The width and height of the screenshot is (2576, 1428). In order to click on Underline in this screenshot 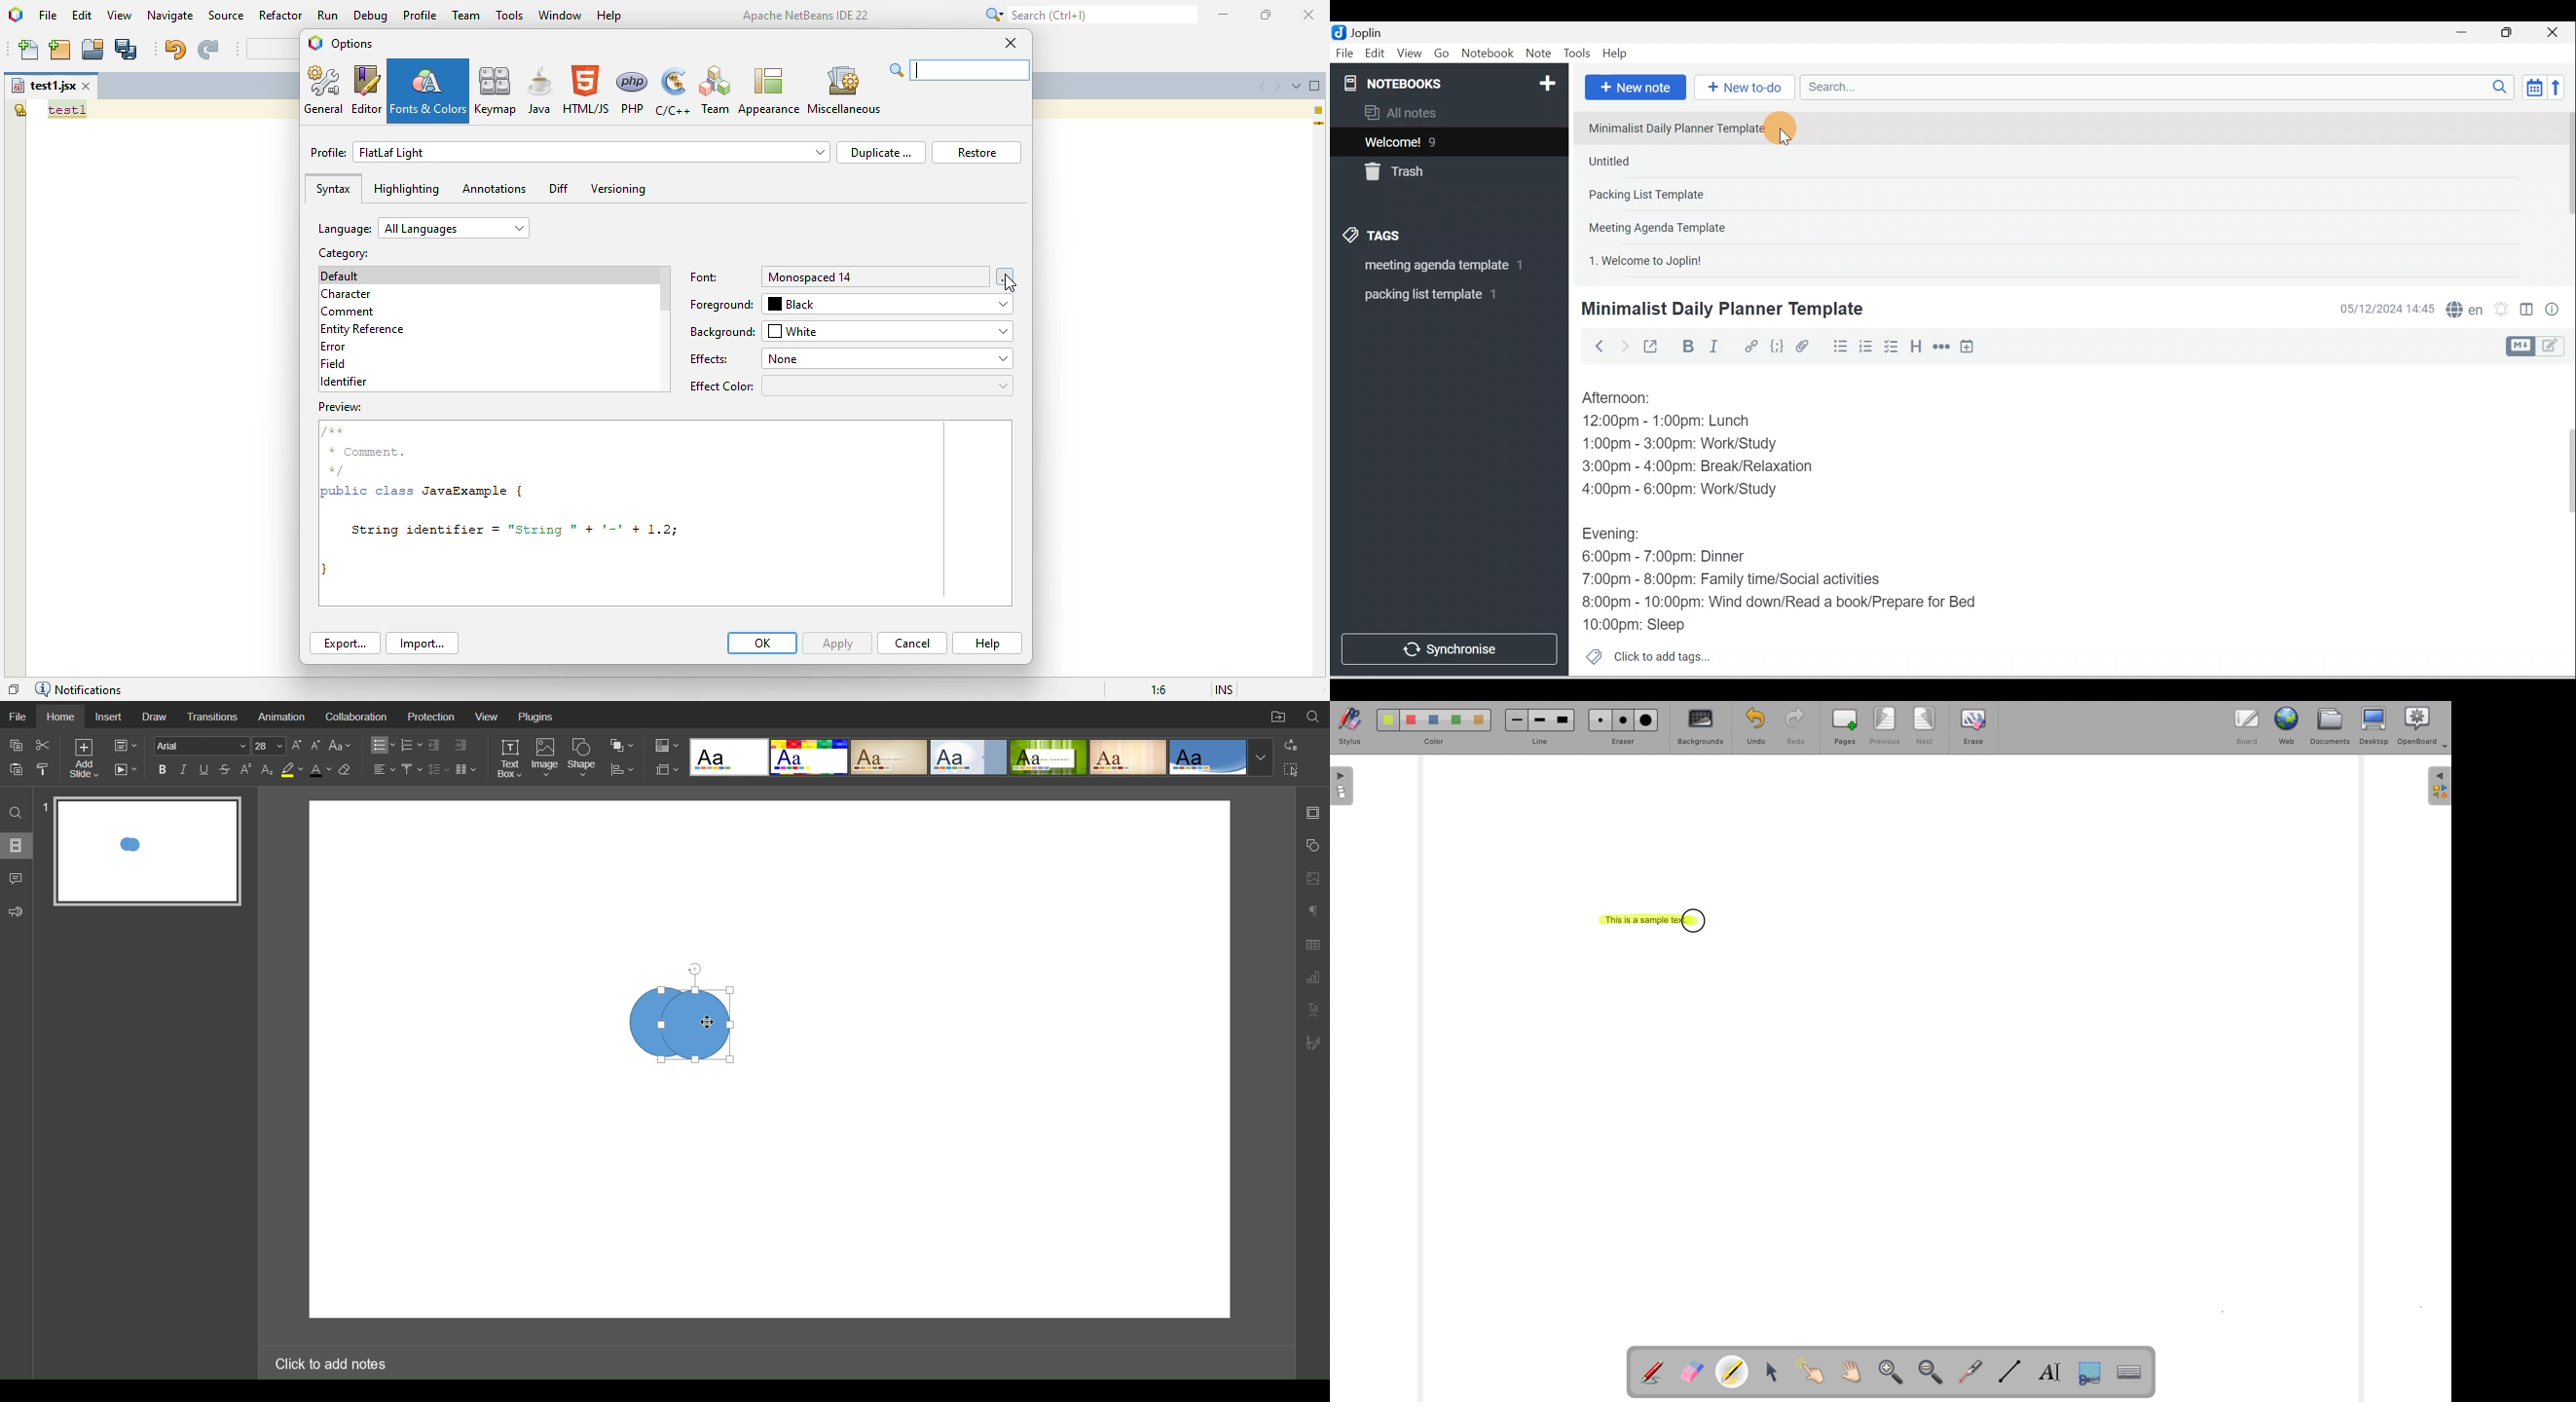, I will do `click(205, 770)`.